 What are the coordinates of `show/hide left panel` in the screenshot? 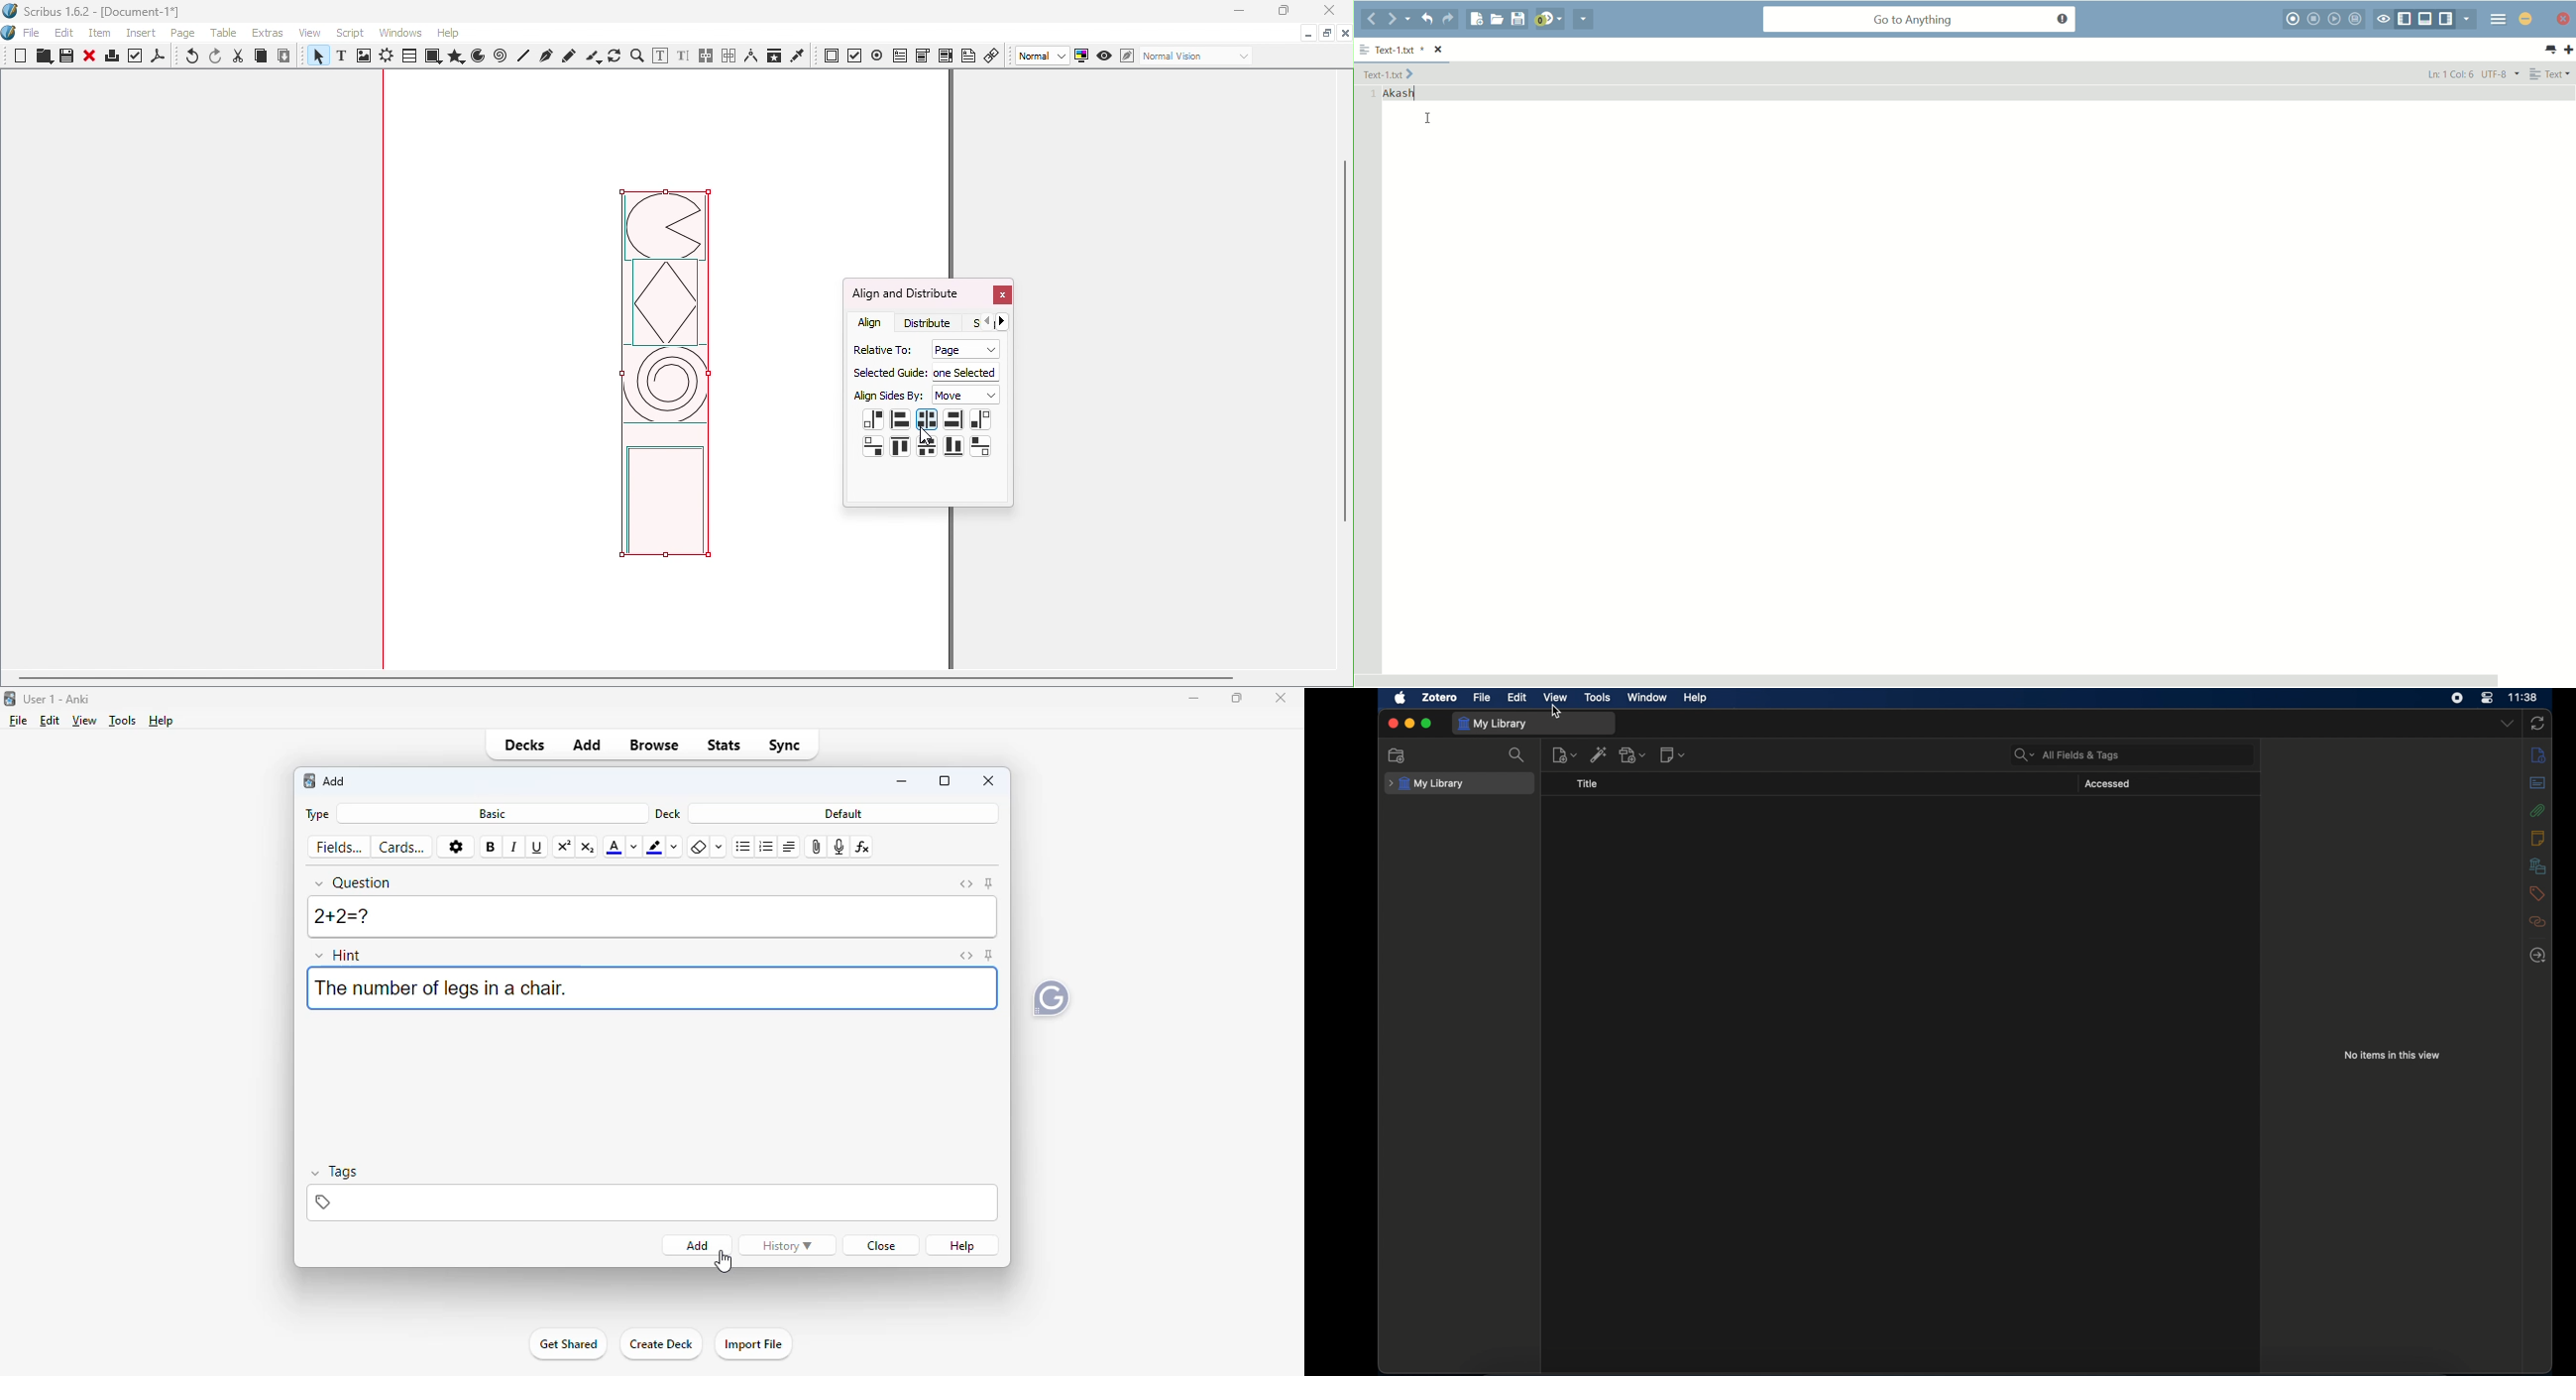 It's located at (2404, 19).